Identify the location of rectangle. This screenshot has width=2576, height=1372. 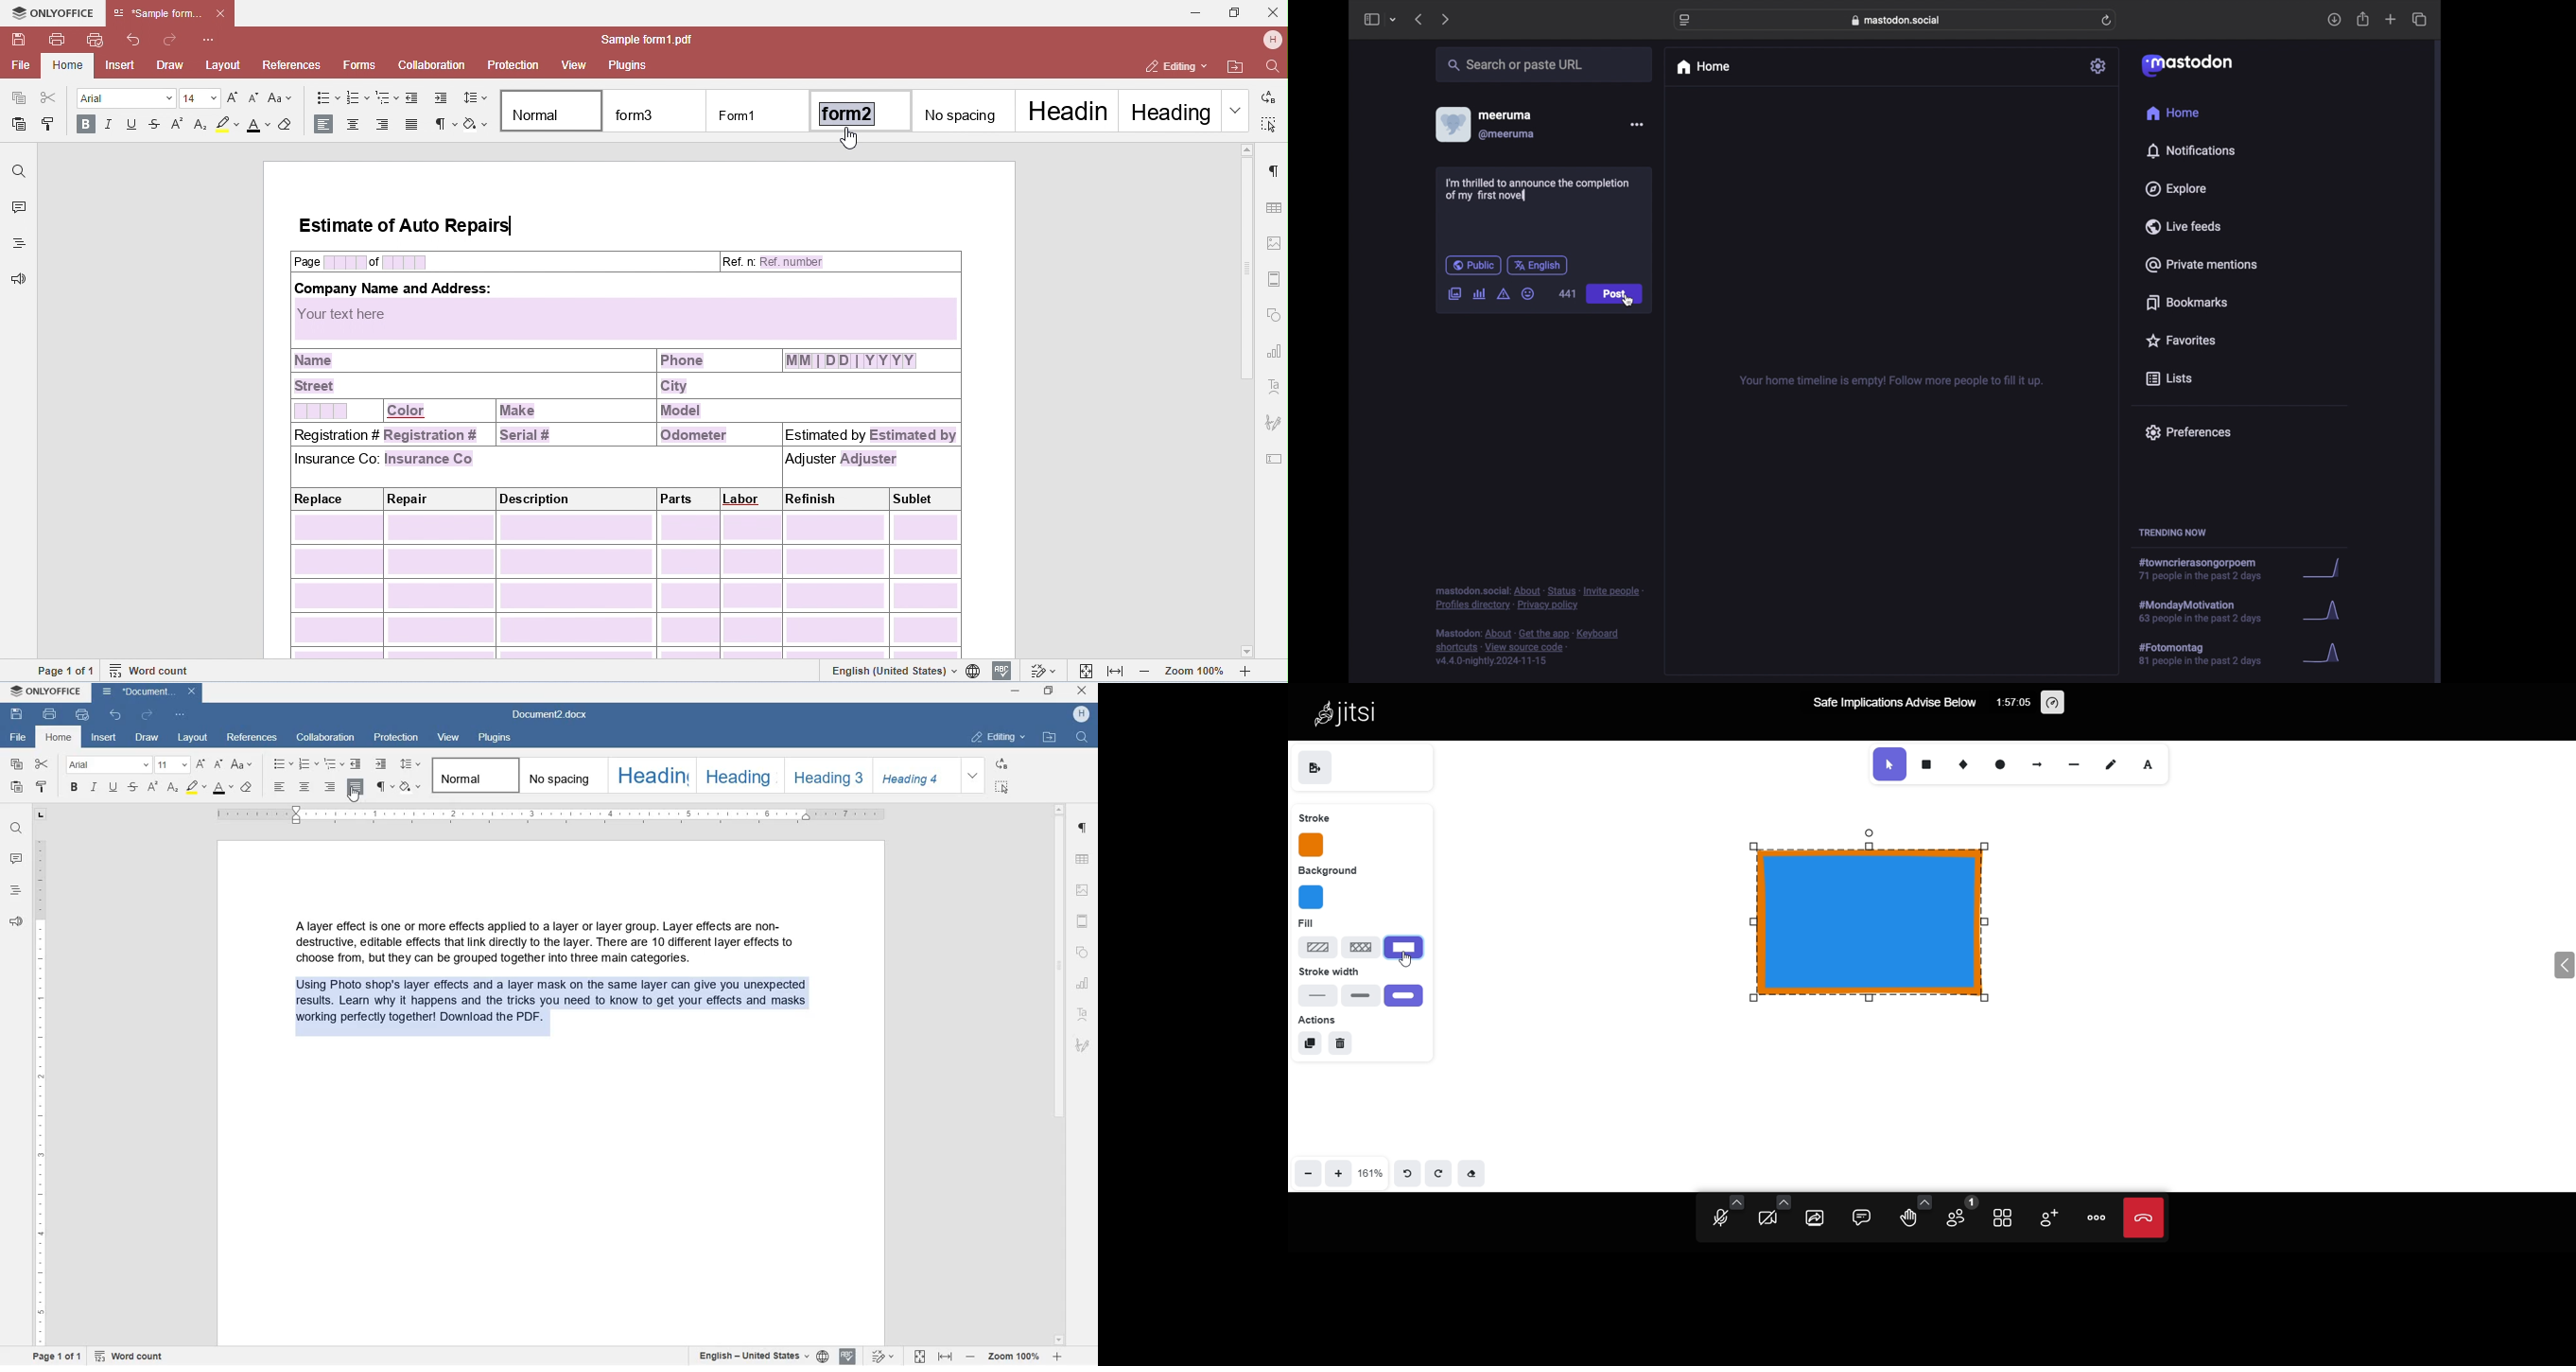
(1923, 764).